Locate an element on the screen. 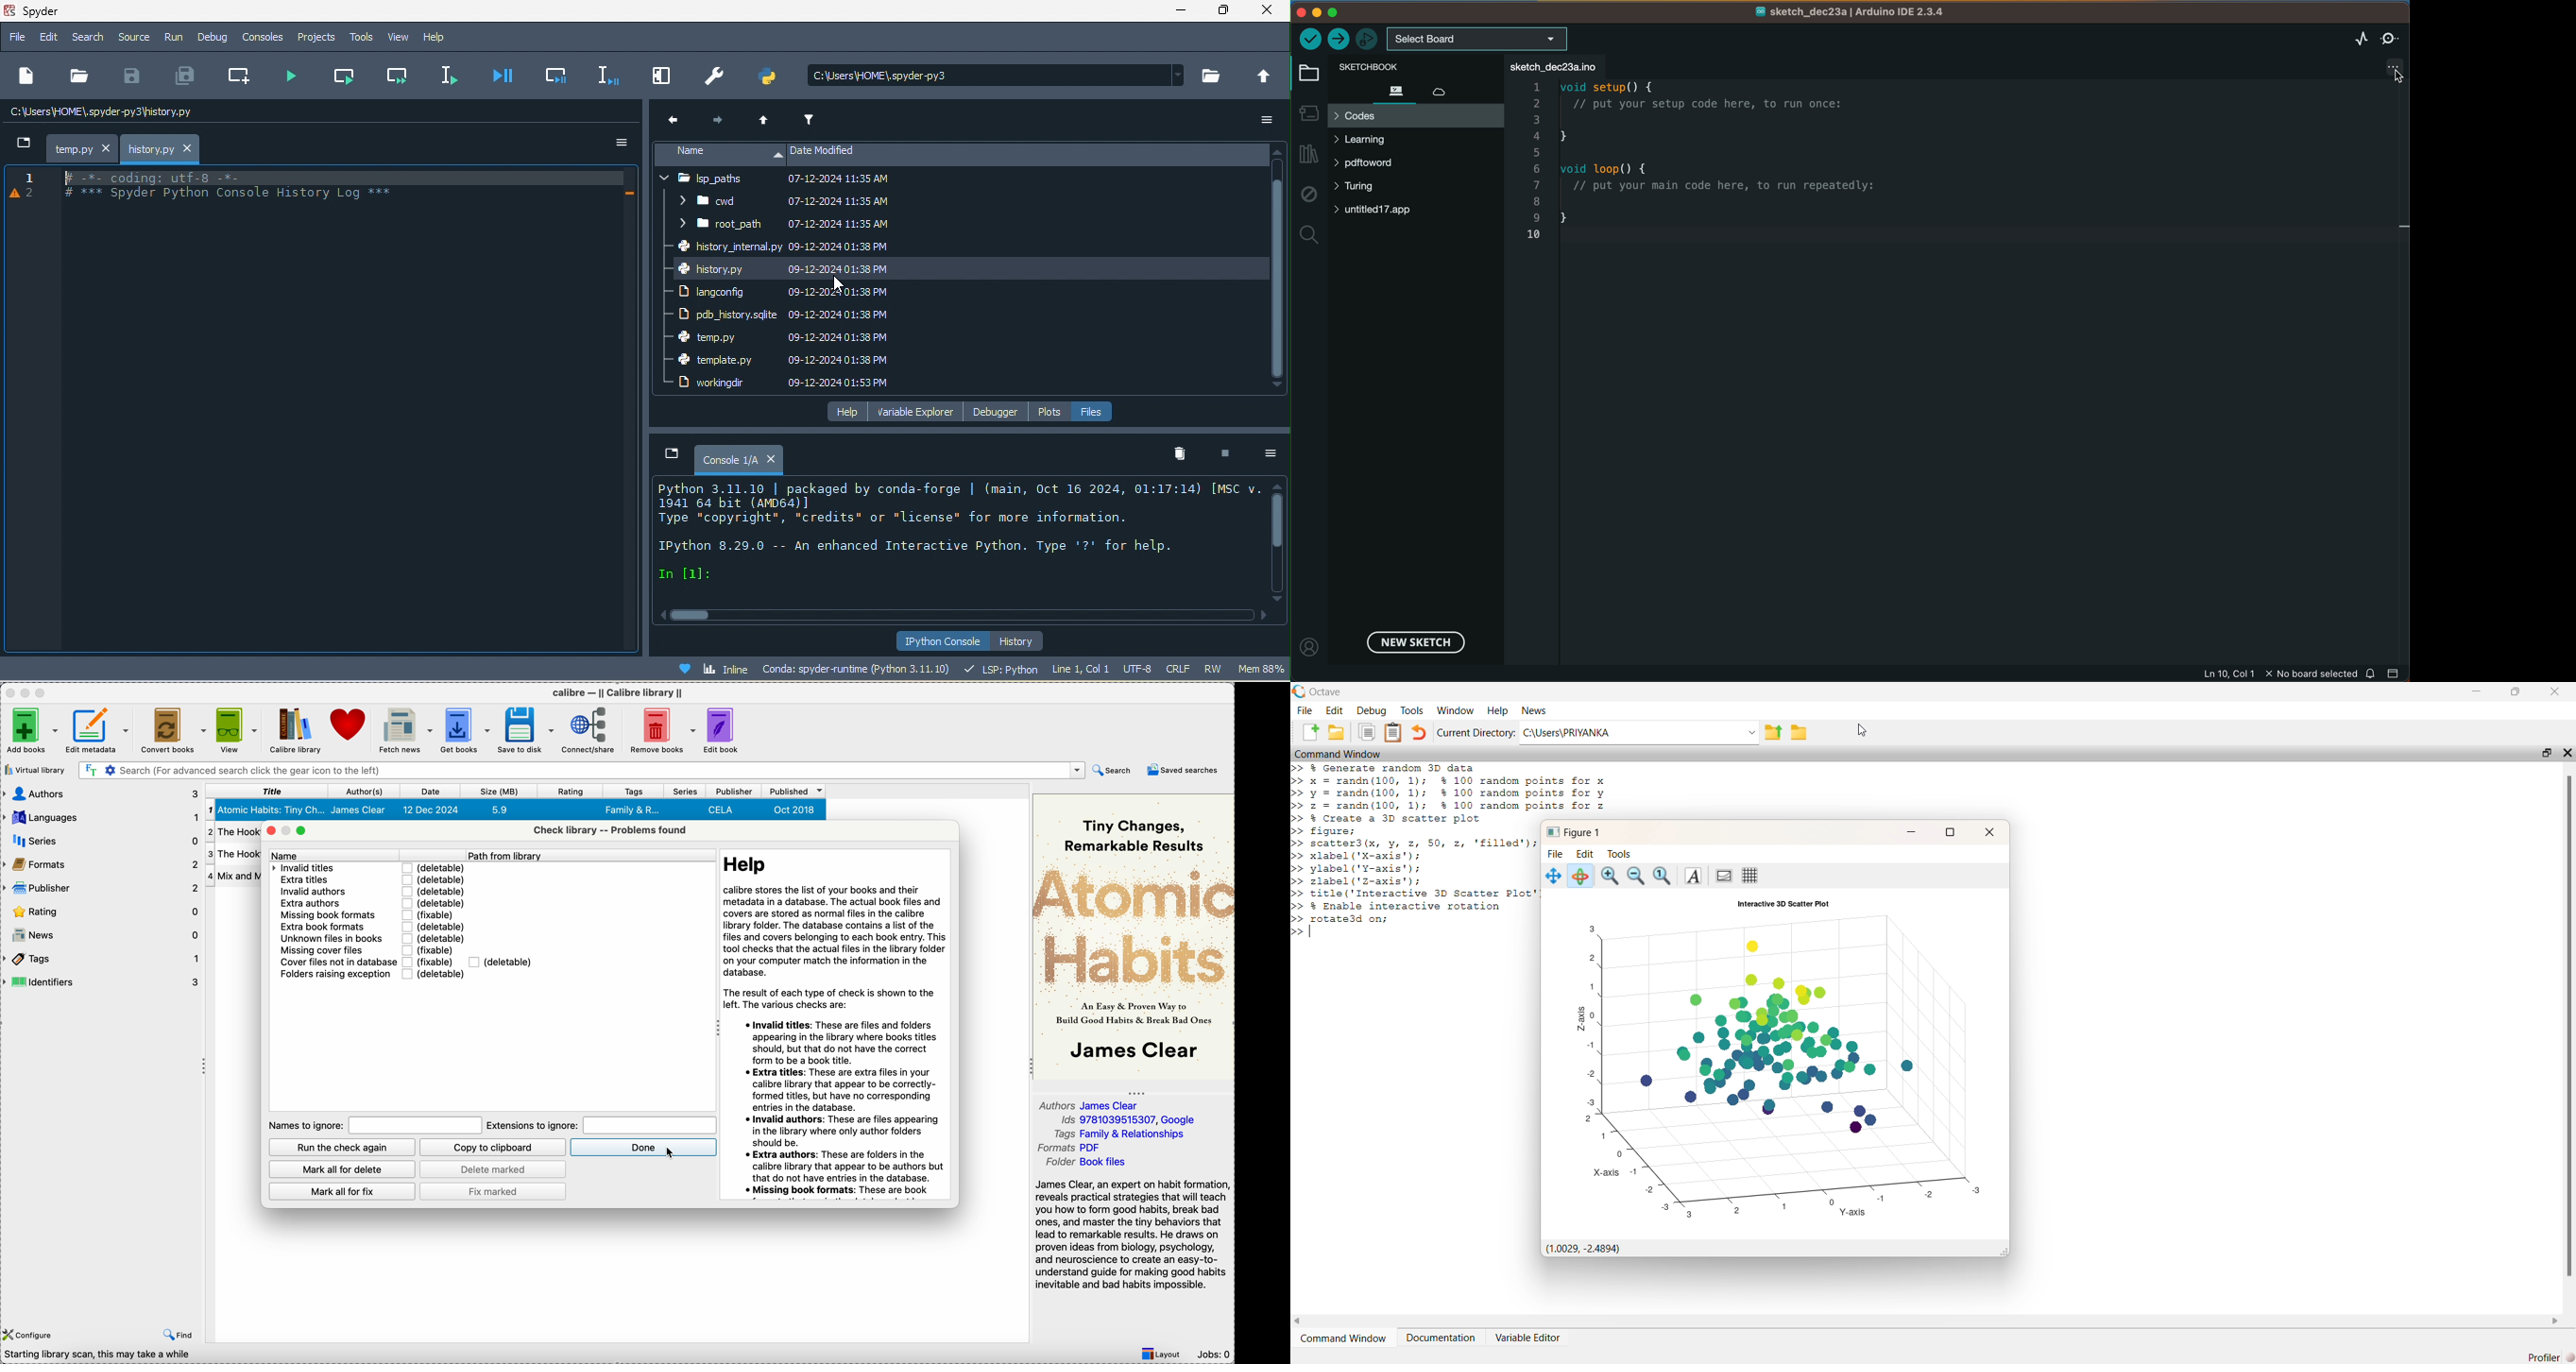 This screenshot has height=1372, width=2576. save is located at coordinates (131, 77).